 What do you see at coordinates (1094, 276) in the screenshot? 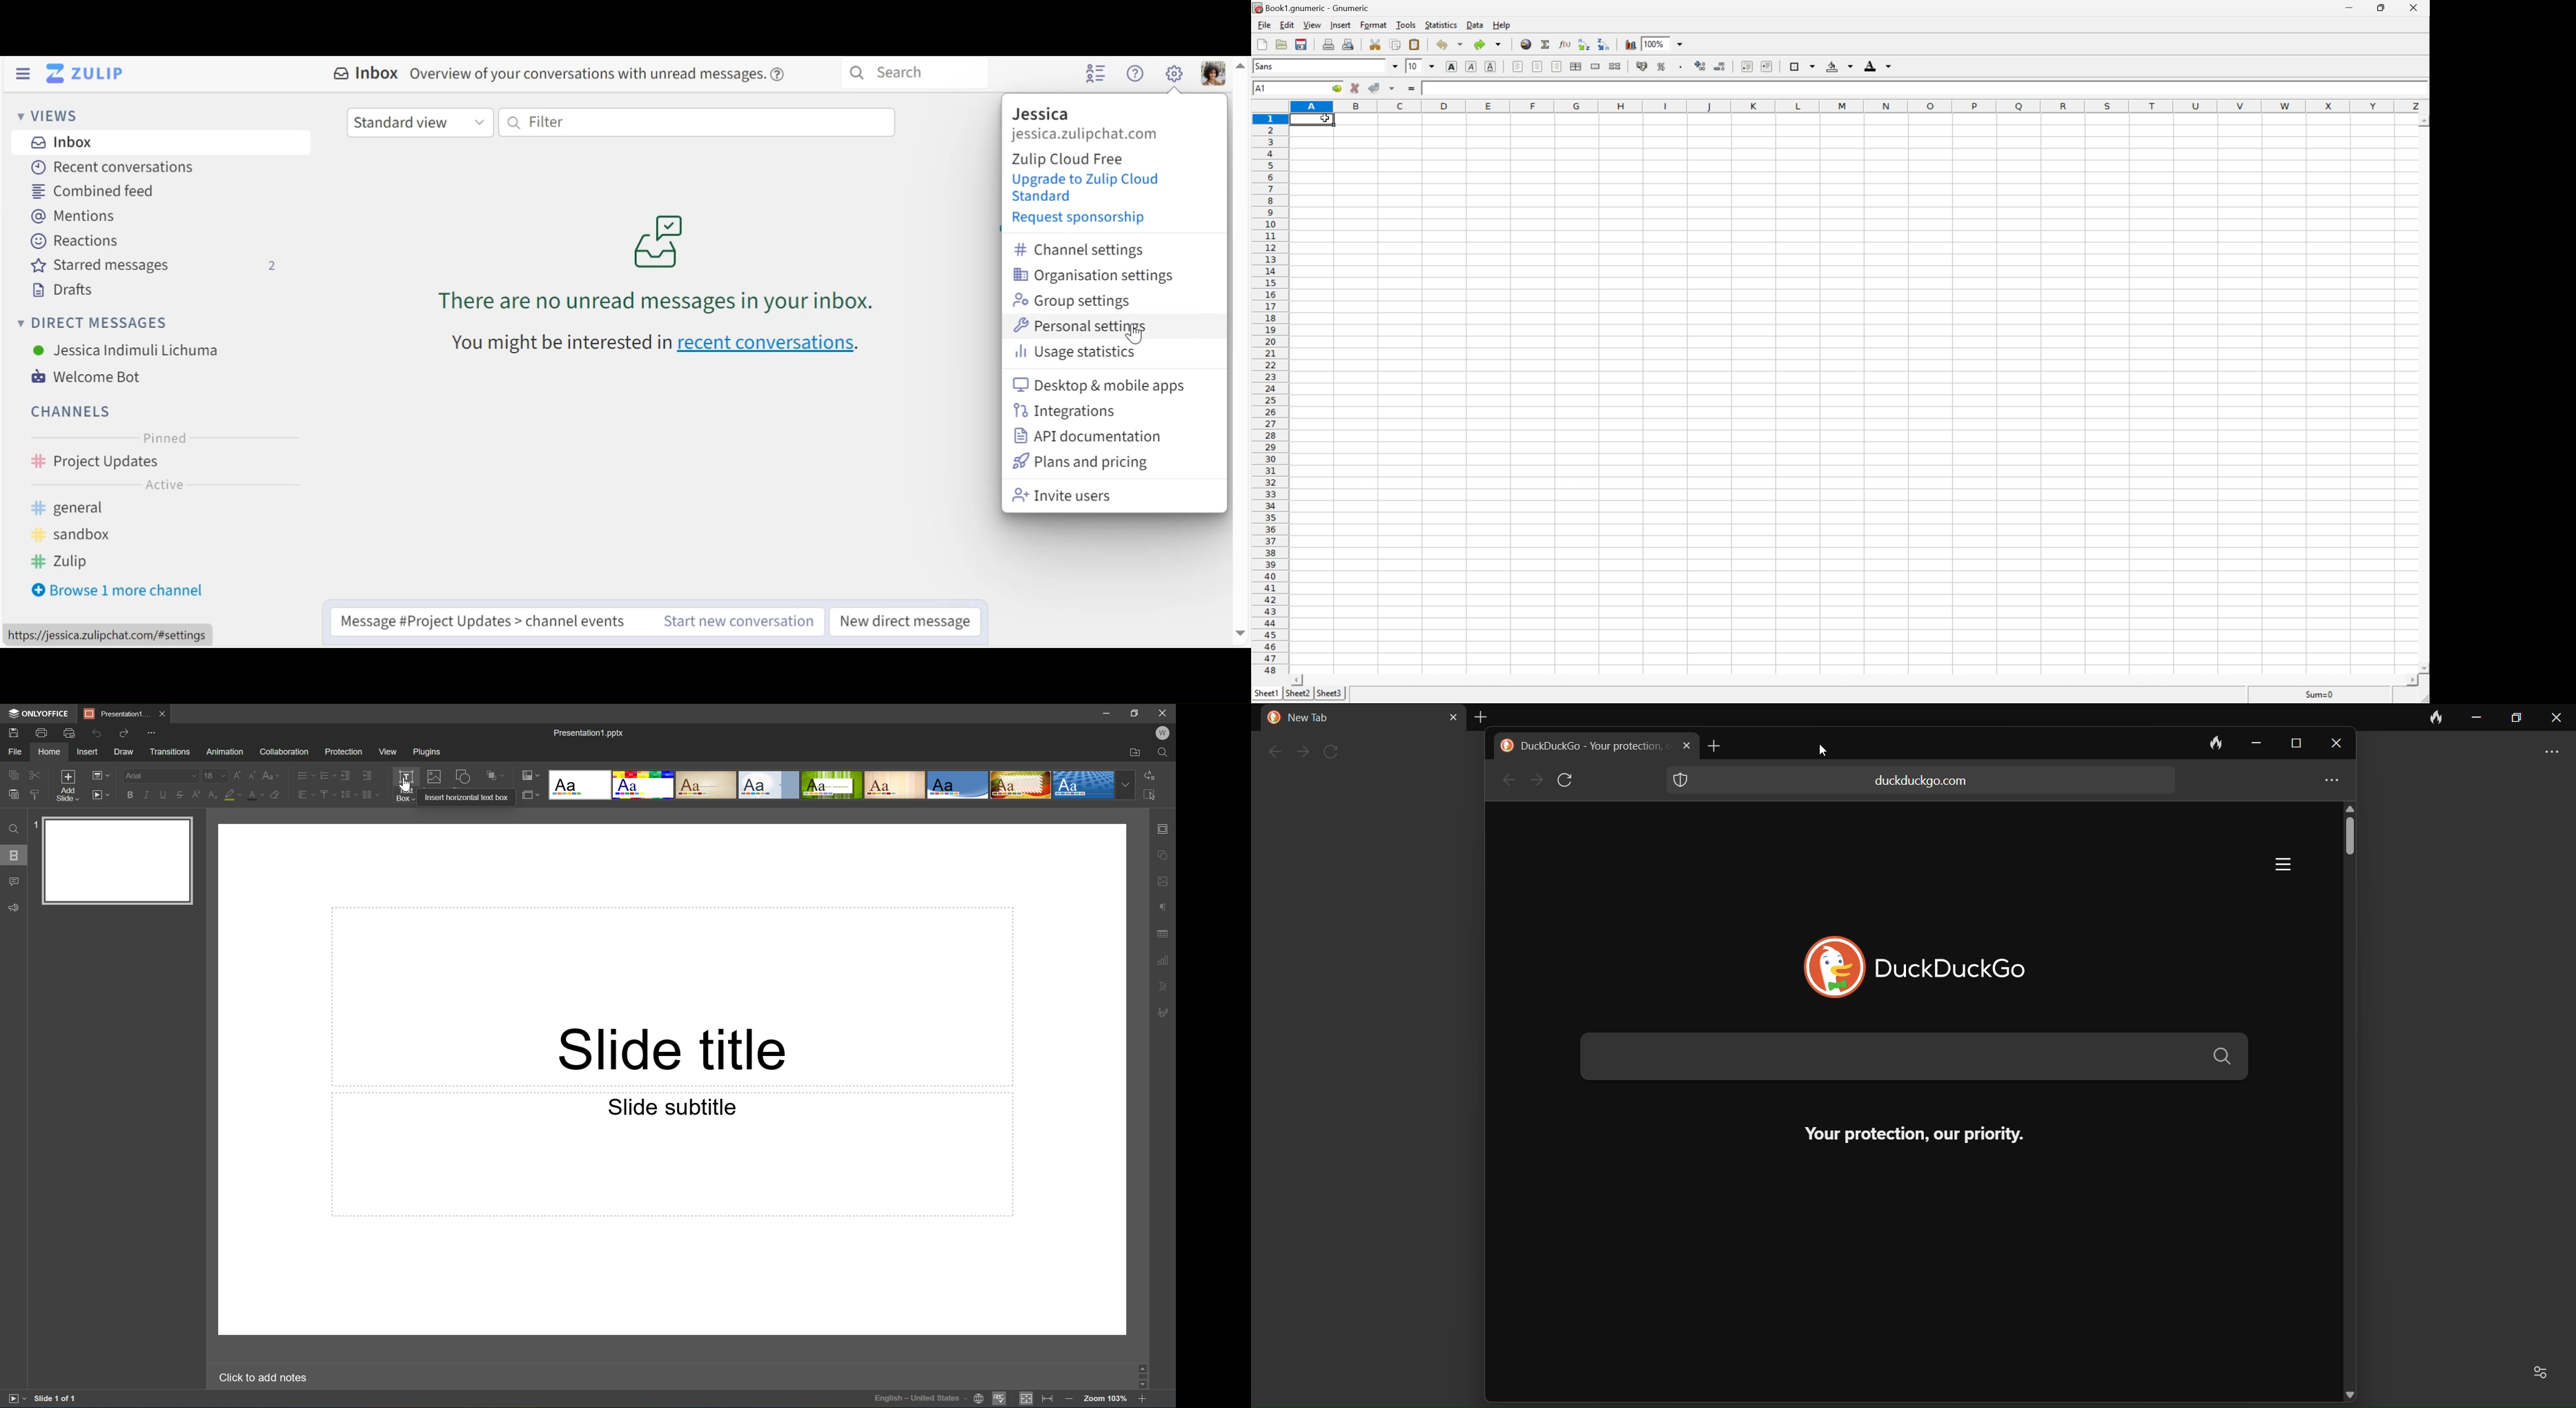
I see `Organisation settings` at bounding box center [1094, 276].